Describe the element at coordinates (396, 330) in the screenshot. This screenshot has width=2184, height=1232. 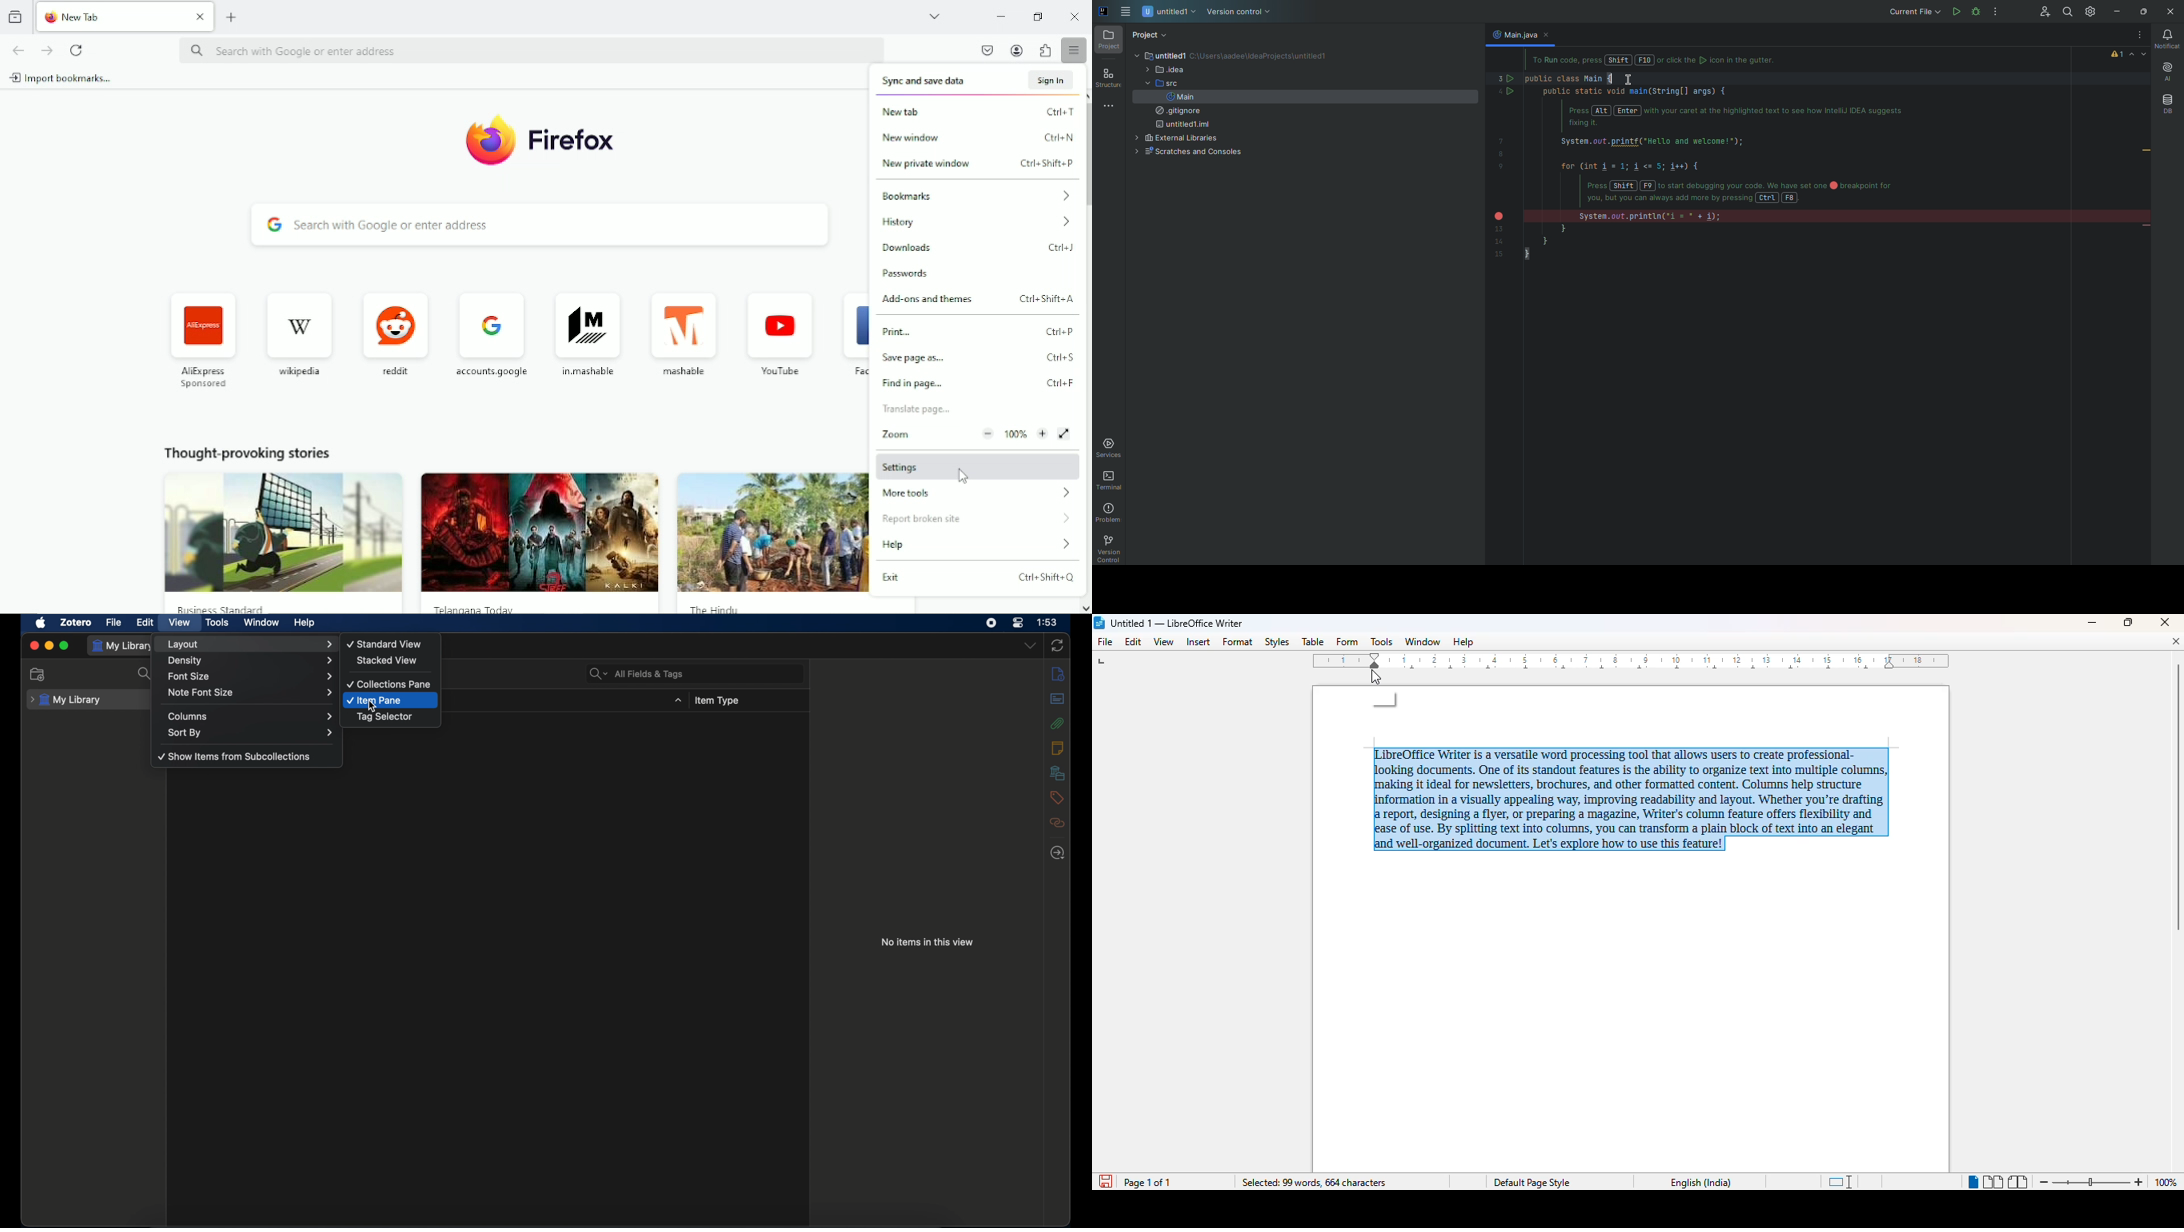
I see `reddit` at that location.